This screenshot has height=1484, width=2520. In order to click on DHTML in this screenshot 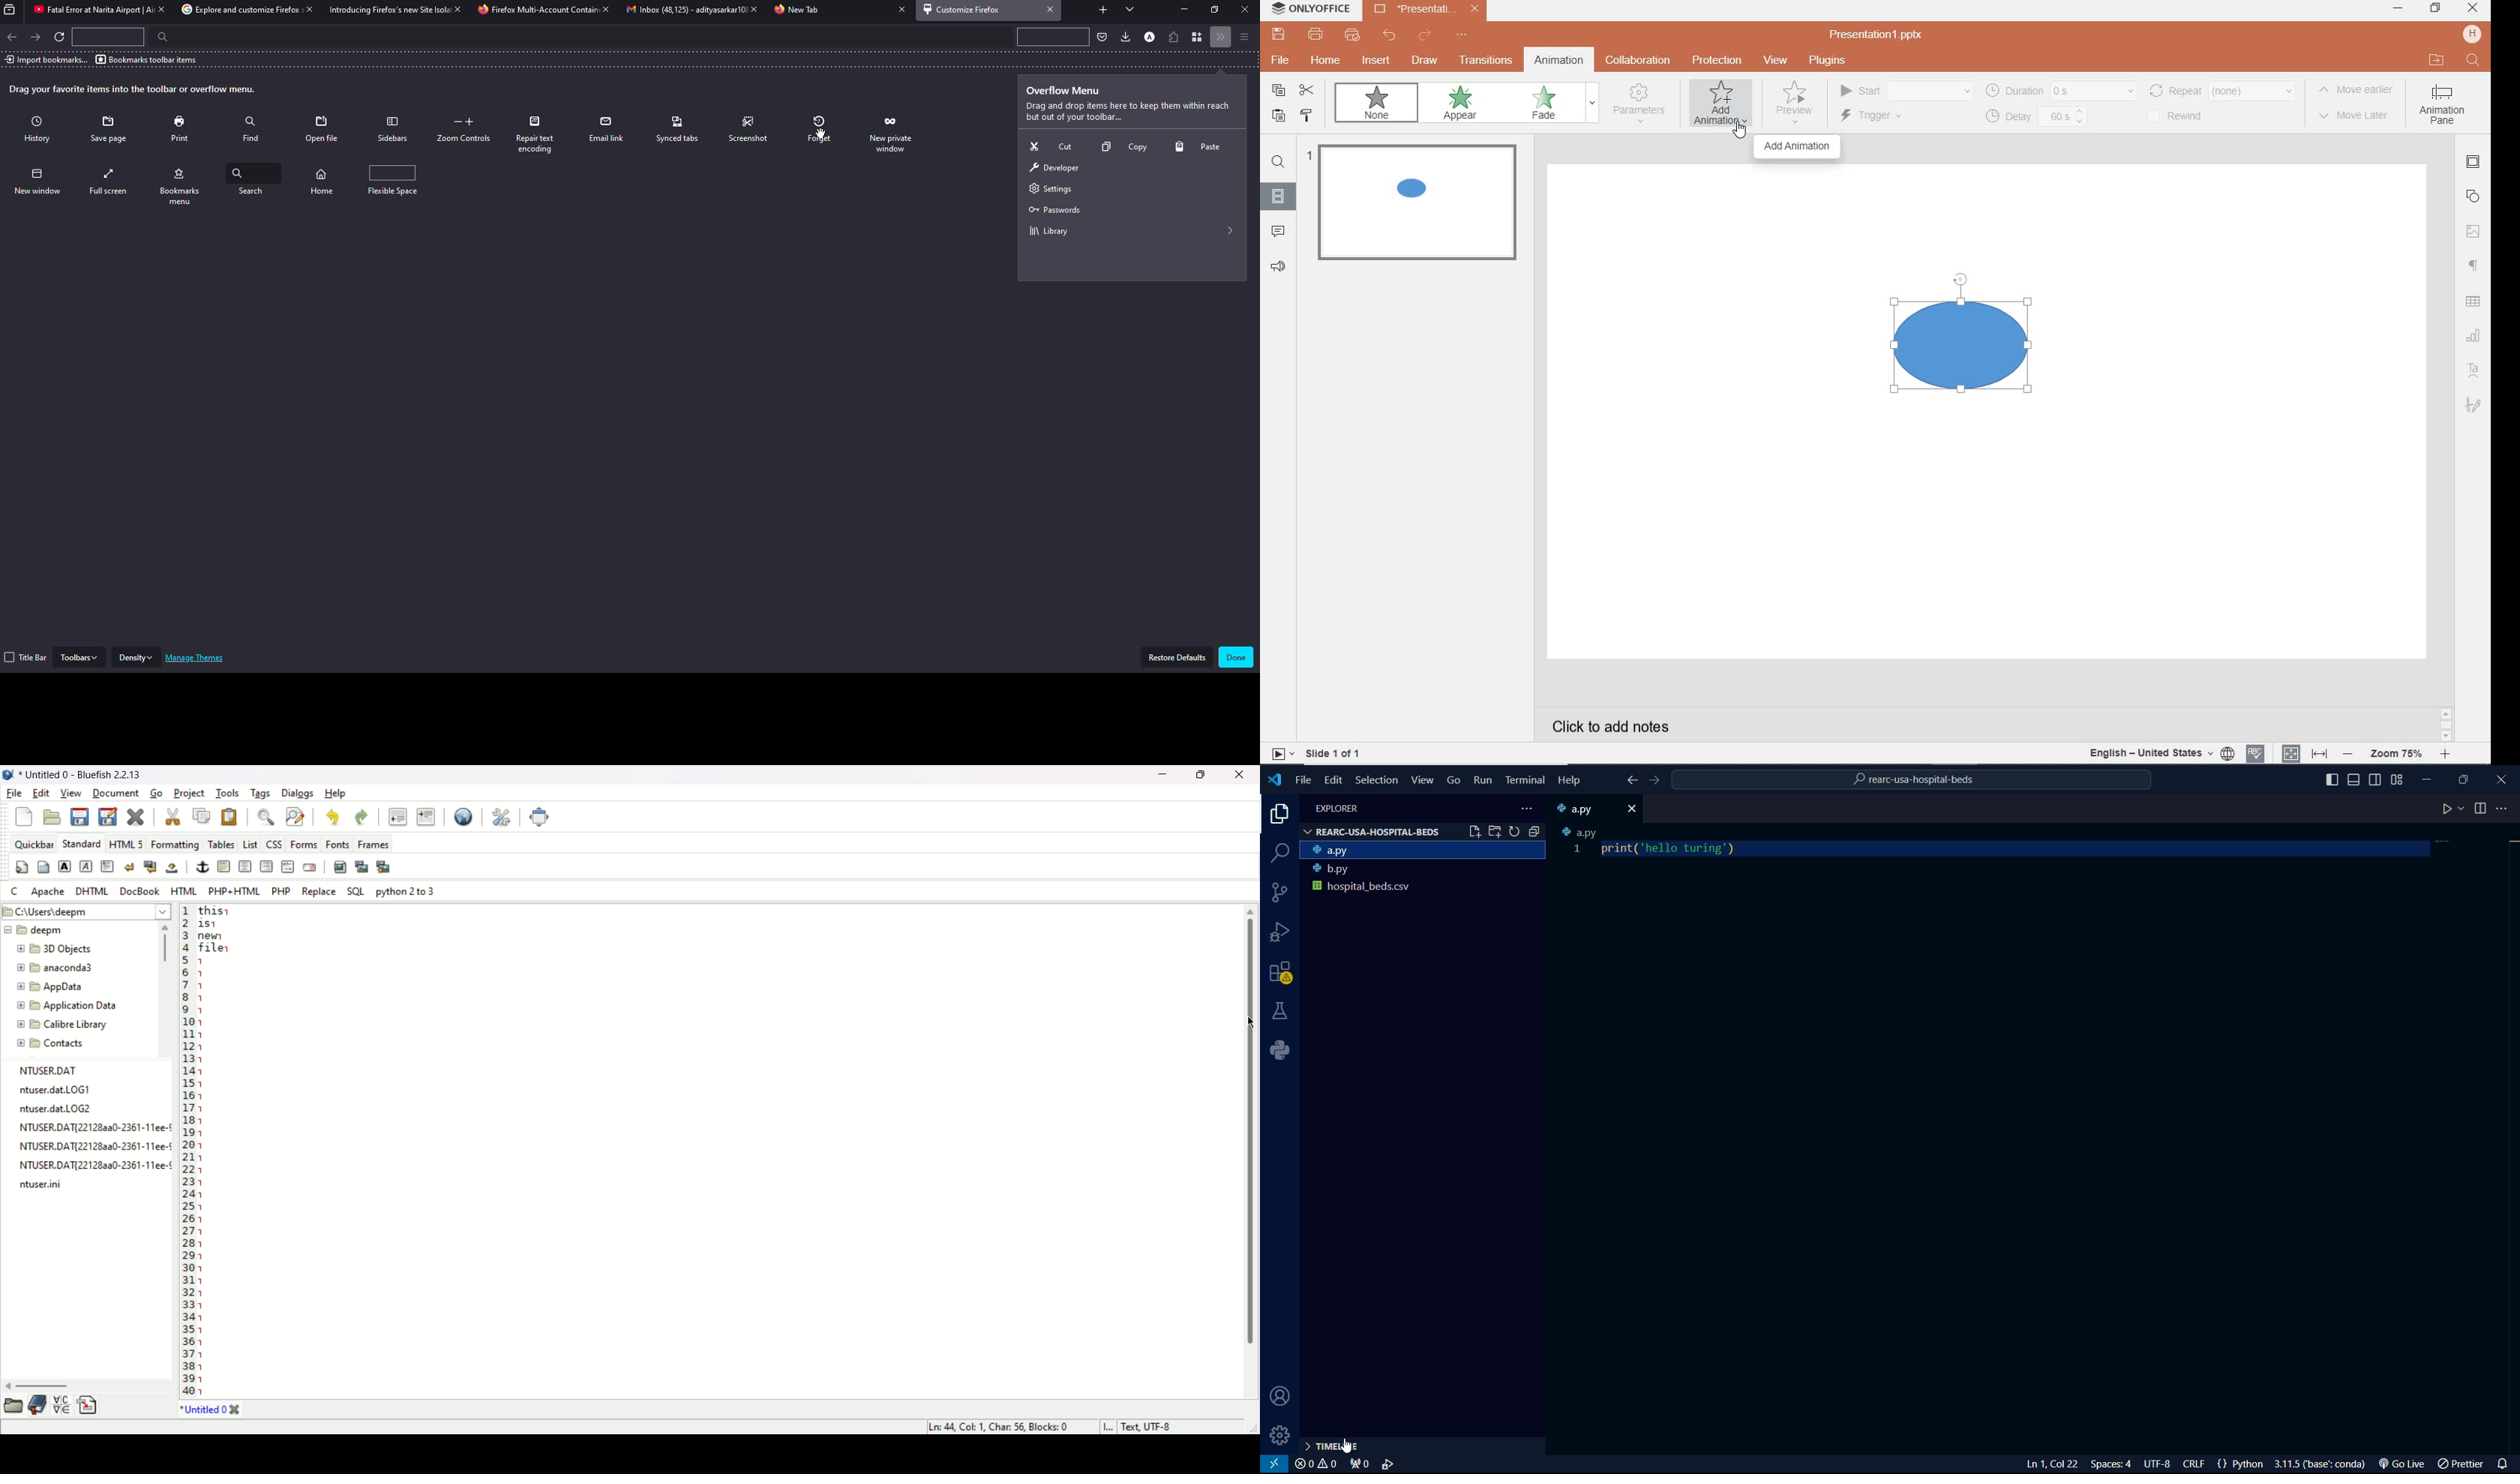, I will do `click(91, 890)`.